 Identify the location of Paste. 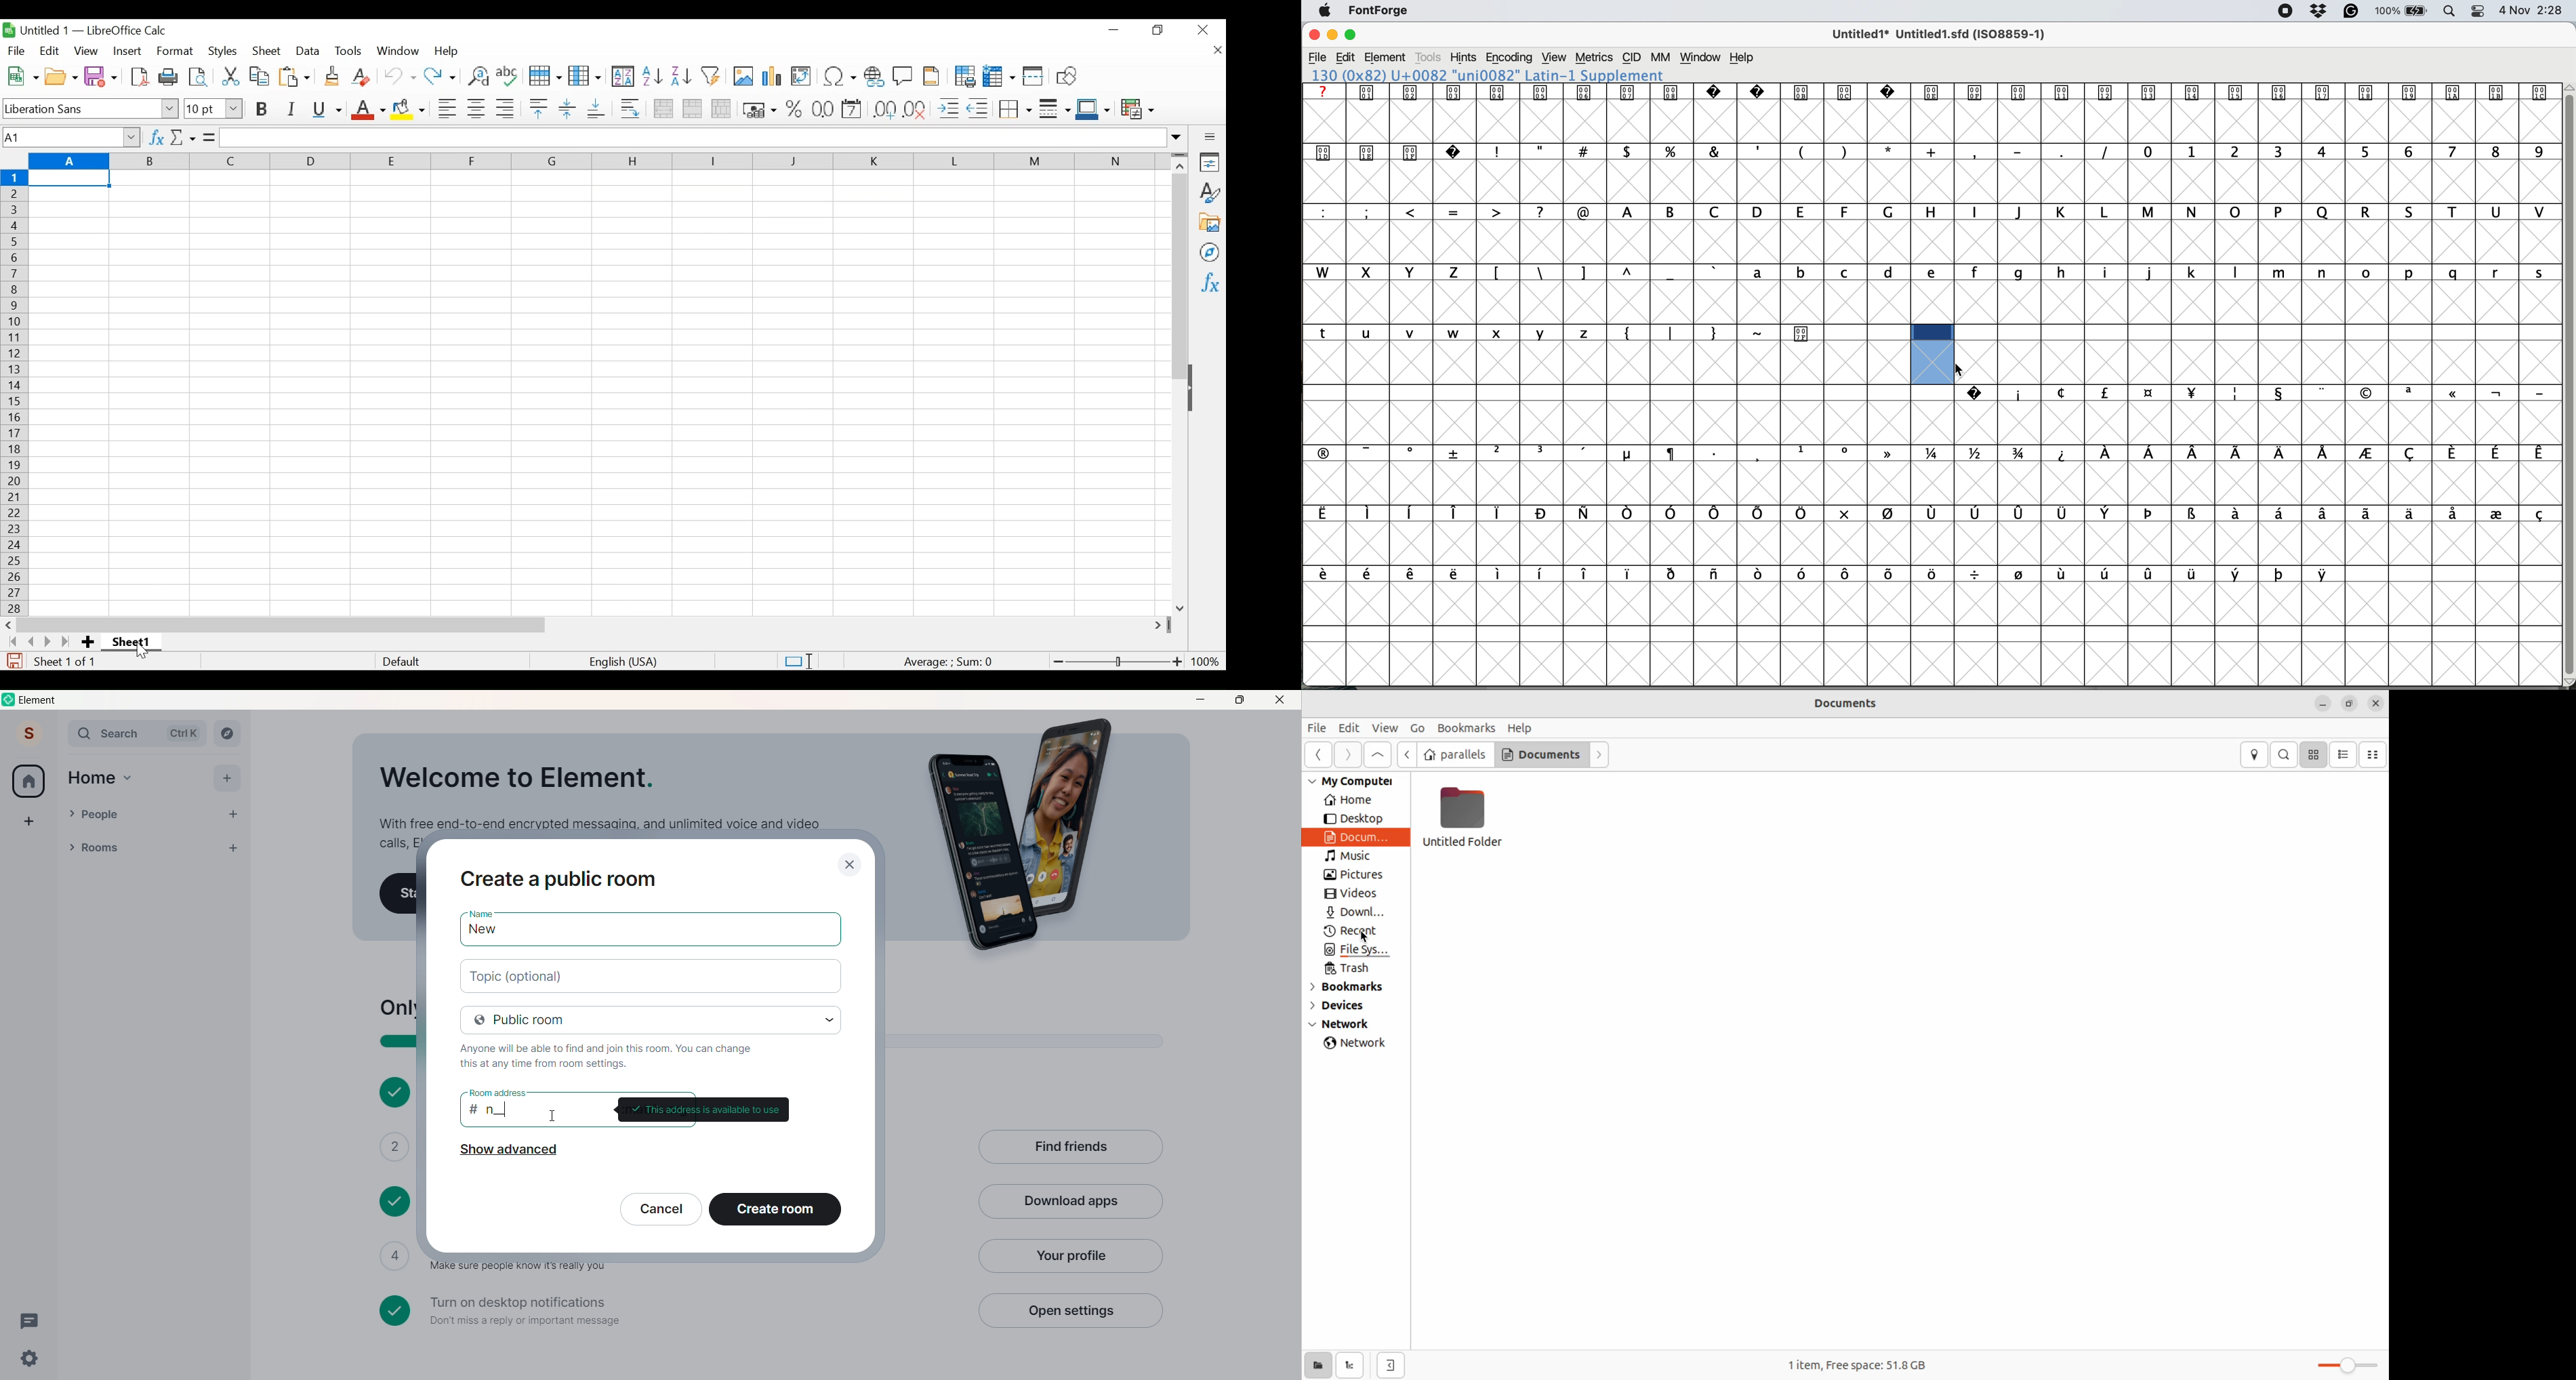
(294, 77).